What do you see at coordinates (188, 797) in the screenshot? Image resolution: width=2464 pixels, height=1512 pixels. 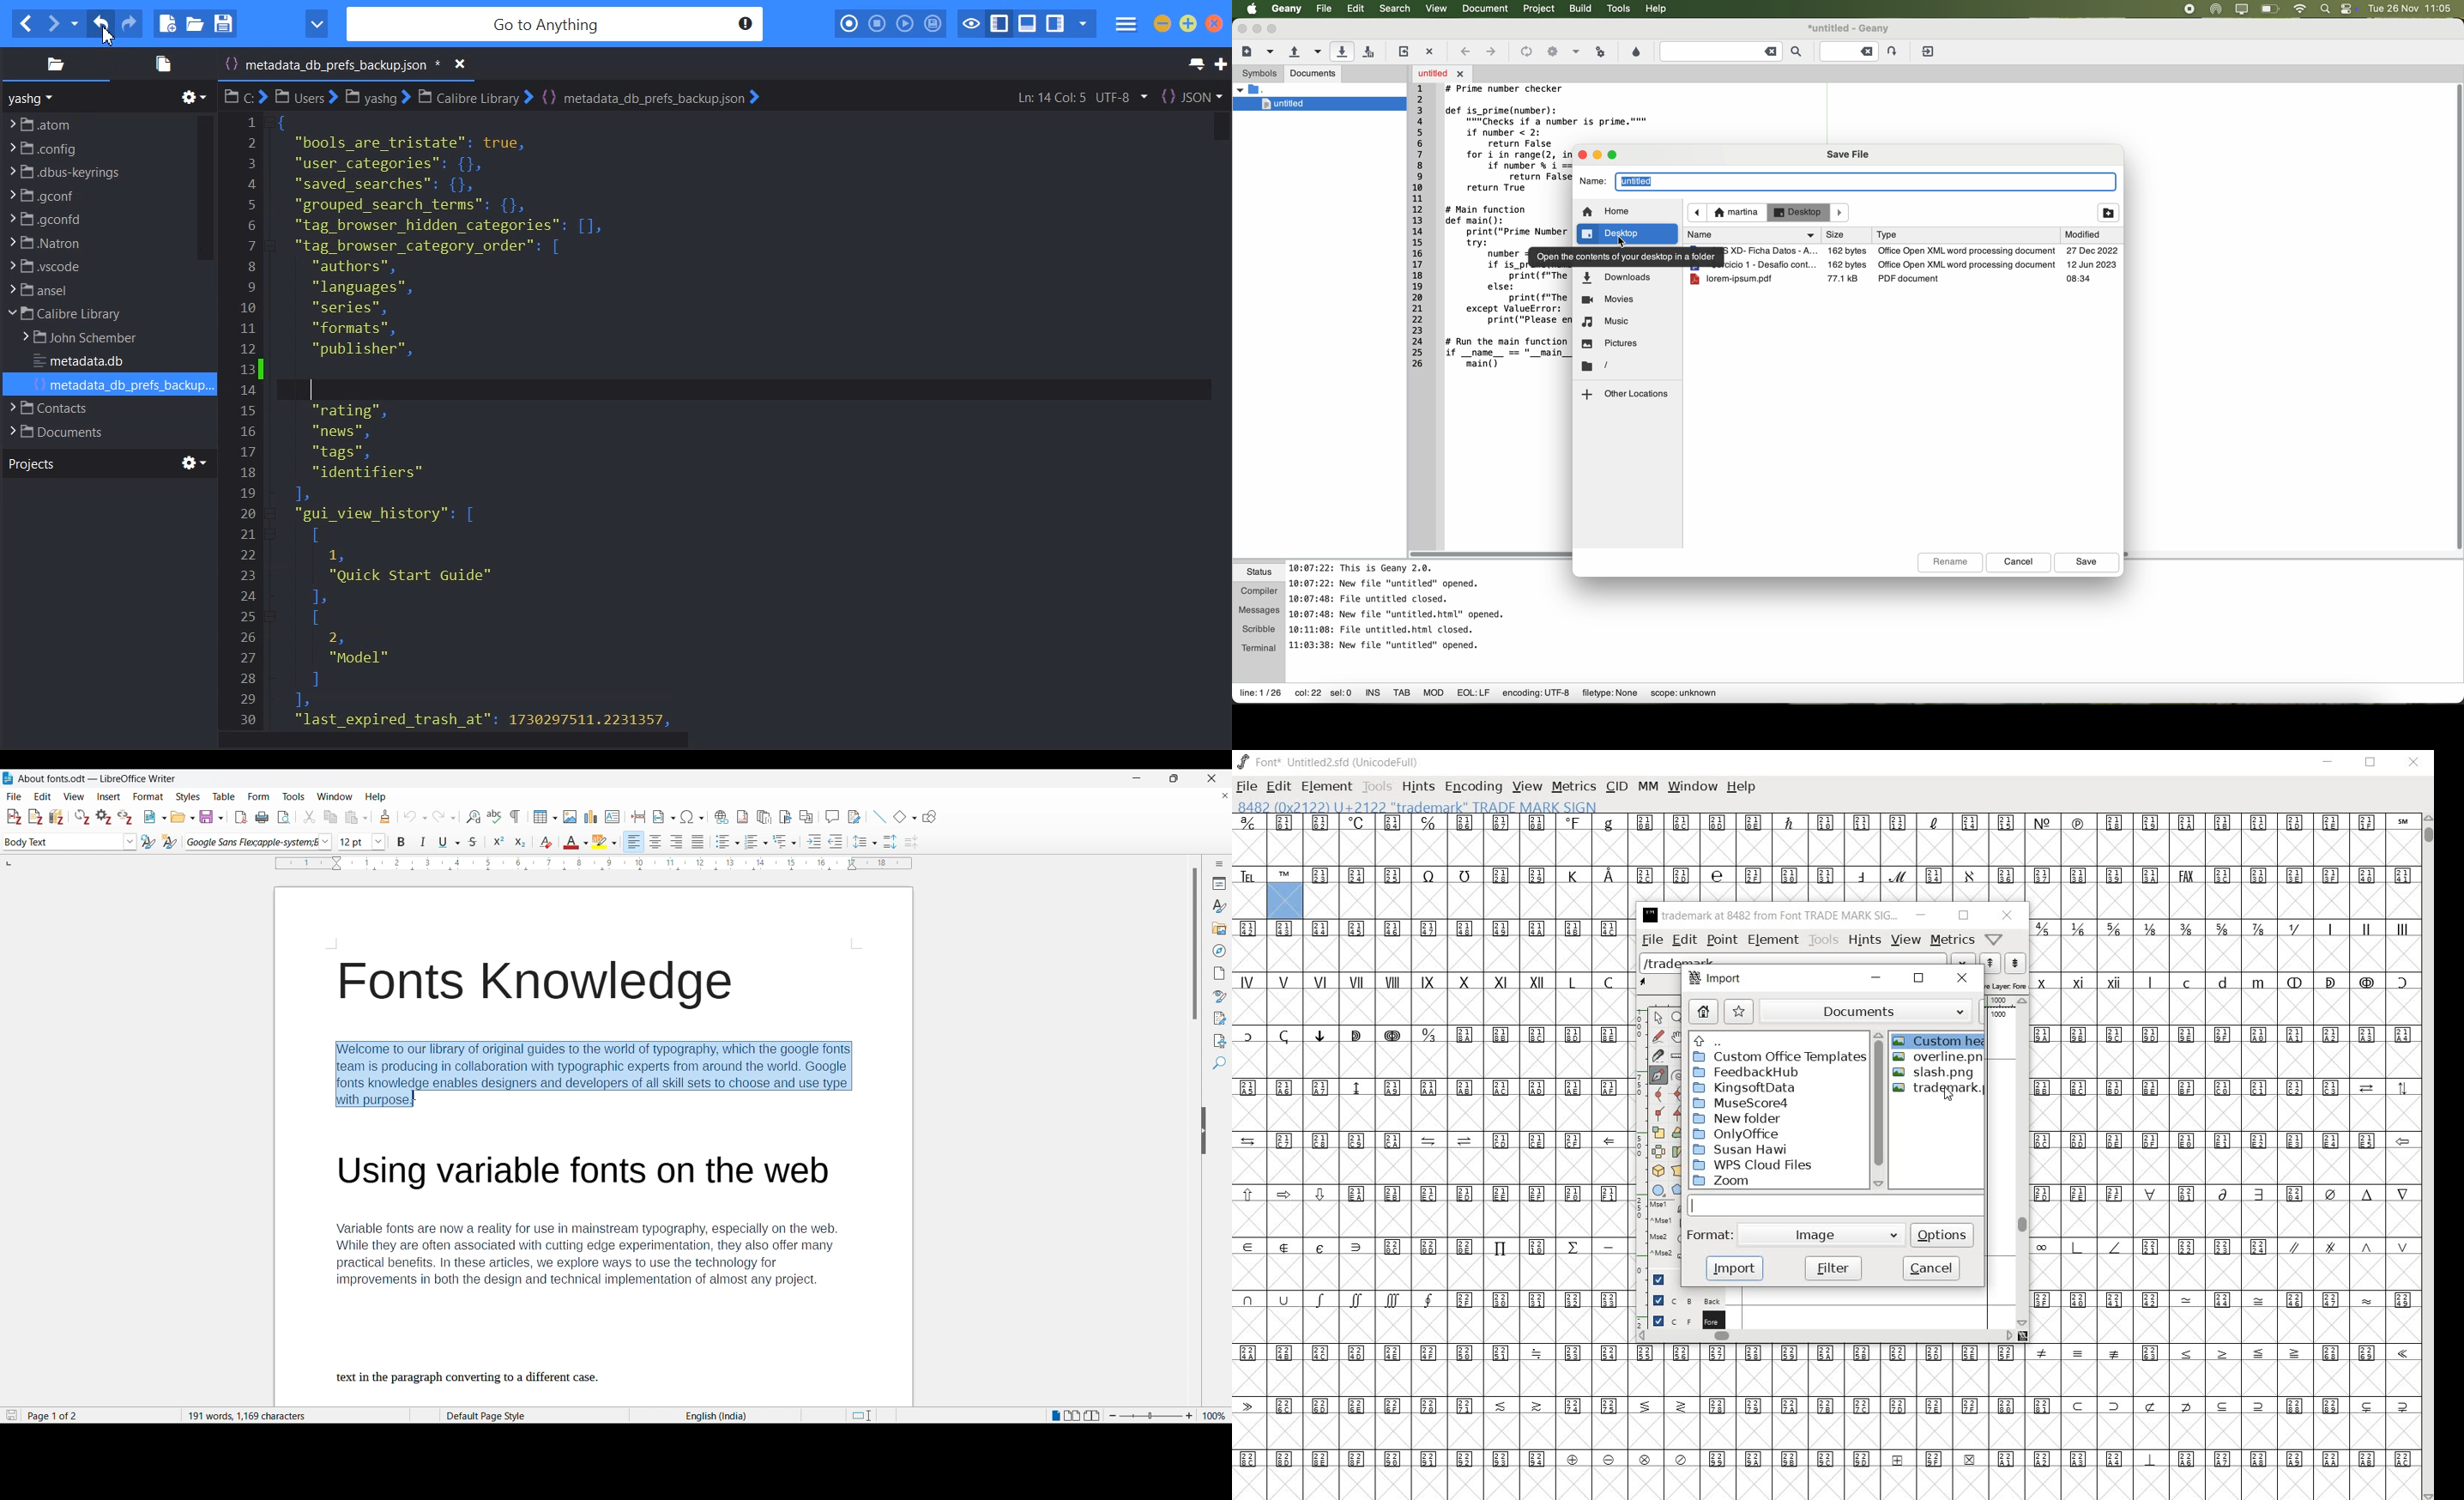 I see `Styles menu` at bounding box center [188, 797].